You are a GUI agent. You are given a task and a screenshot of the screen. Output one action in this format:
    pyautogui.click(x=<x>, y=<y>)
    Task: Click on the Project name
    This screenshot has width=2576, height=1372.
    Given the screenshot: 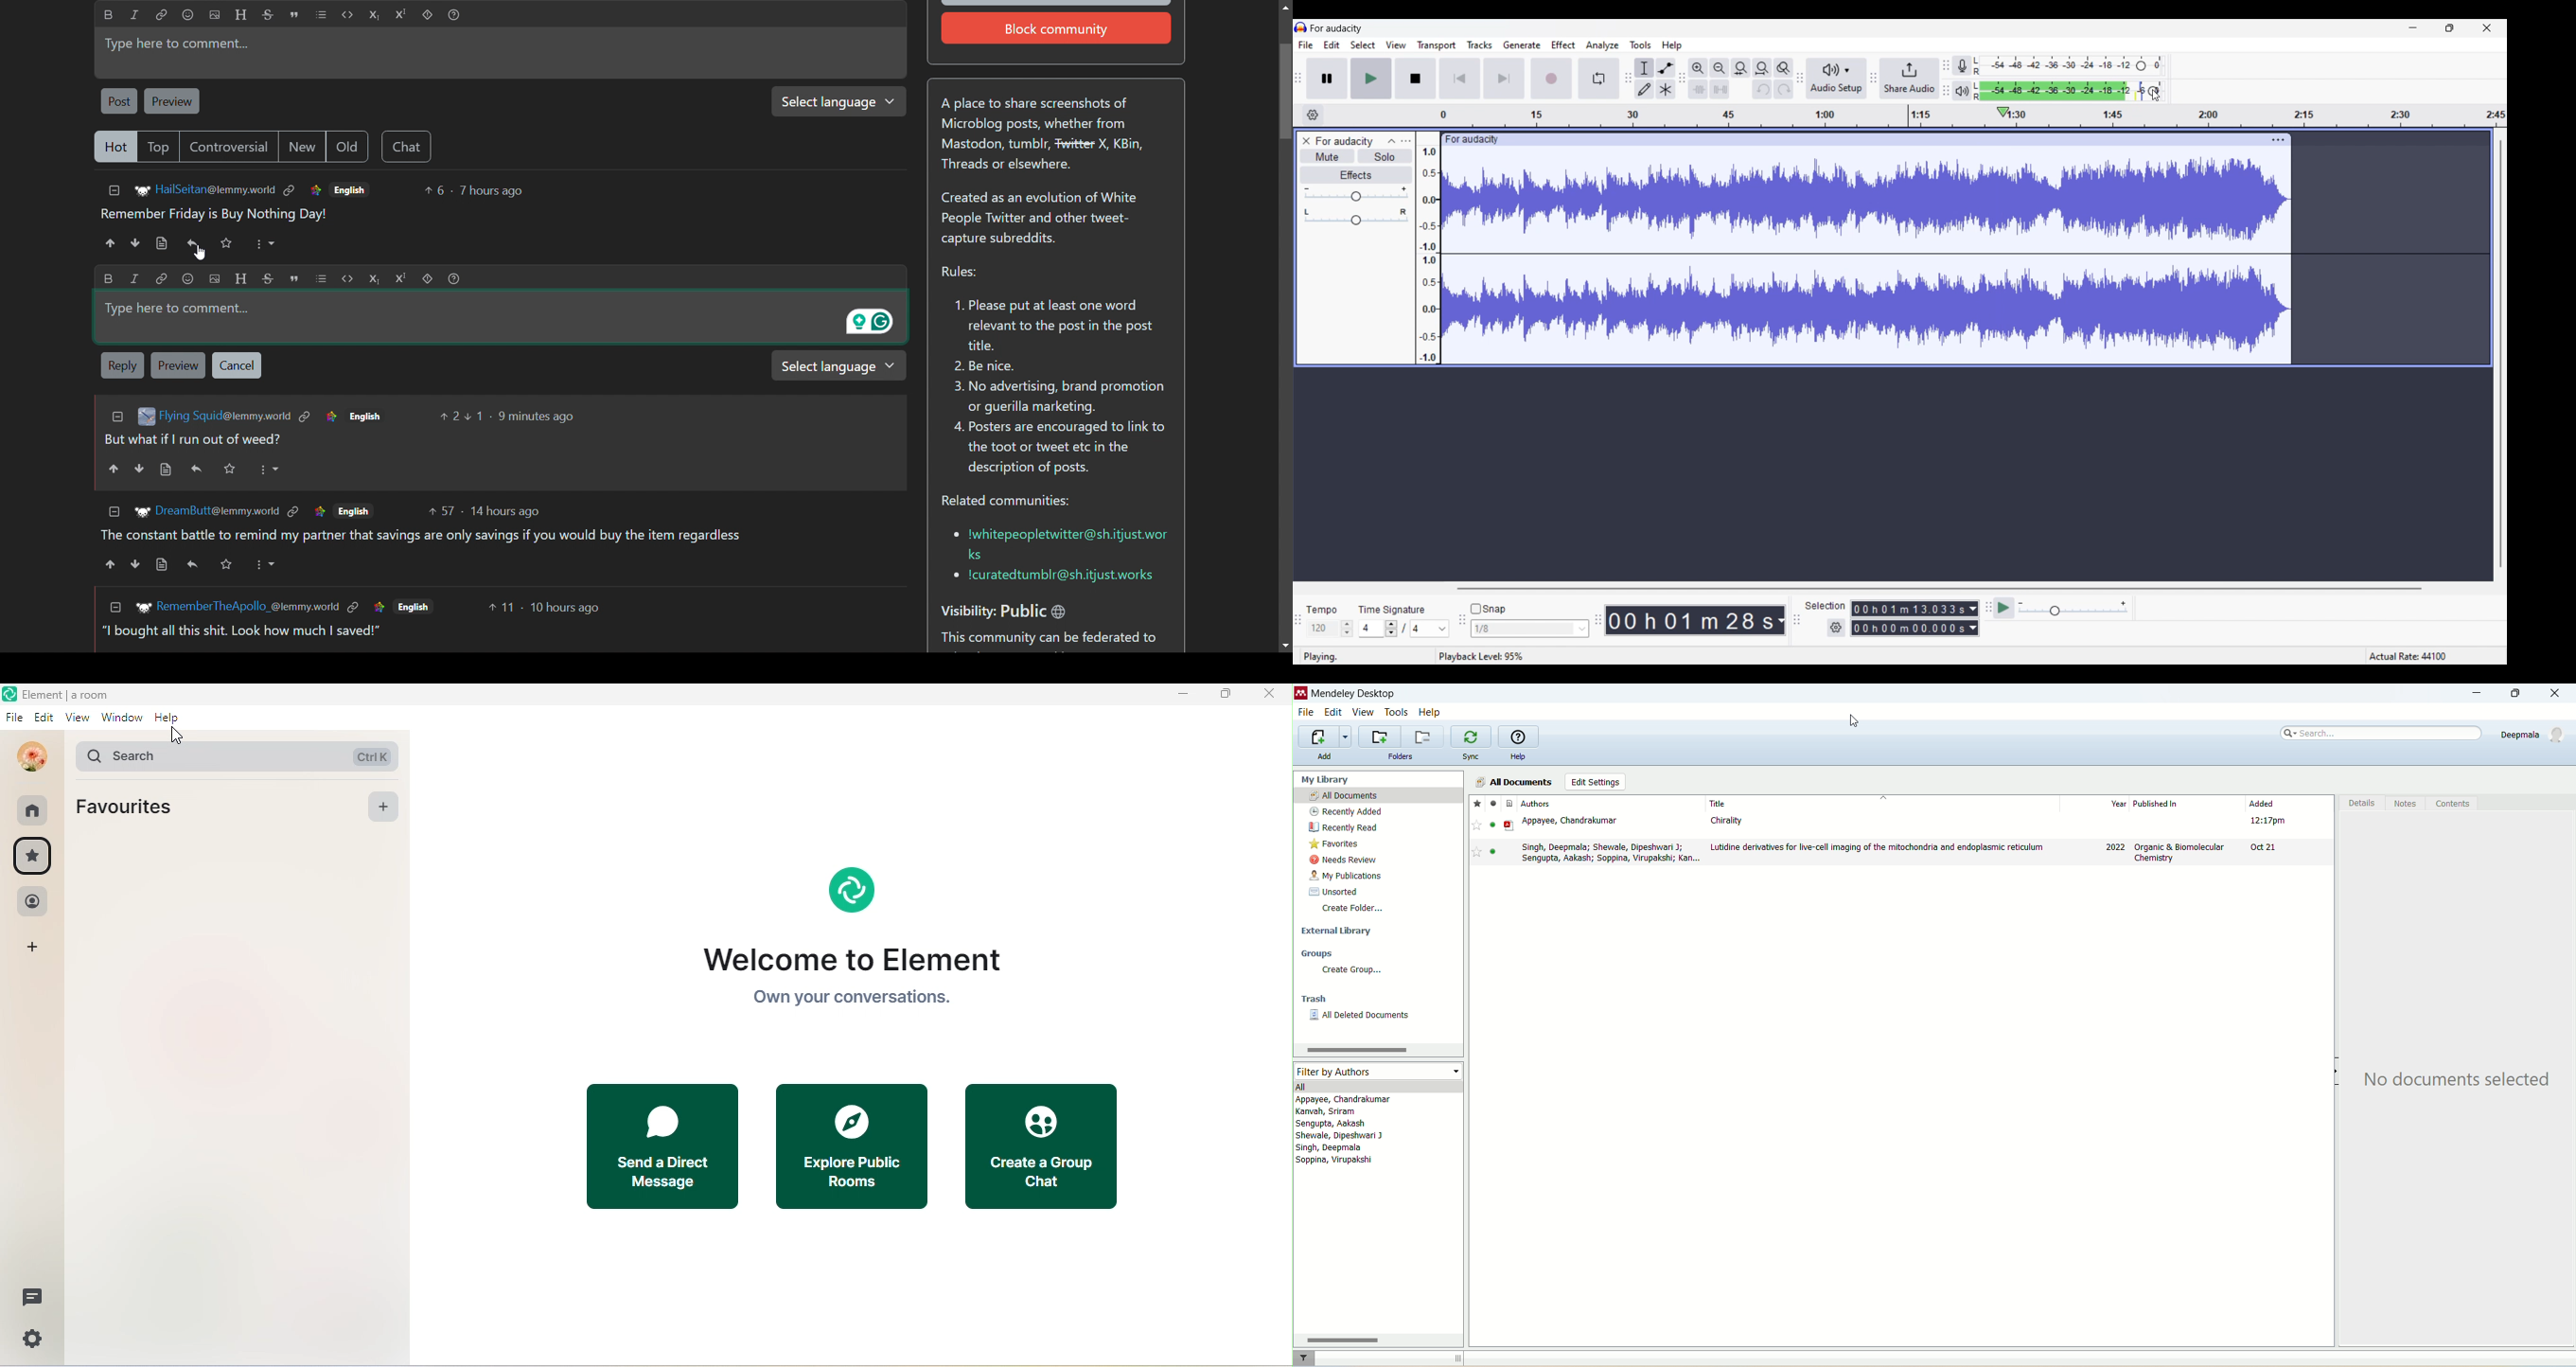 What is the action you would take?
    pyautogui.click(x=1336, y=28)
    